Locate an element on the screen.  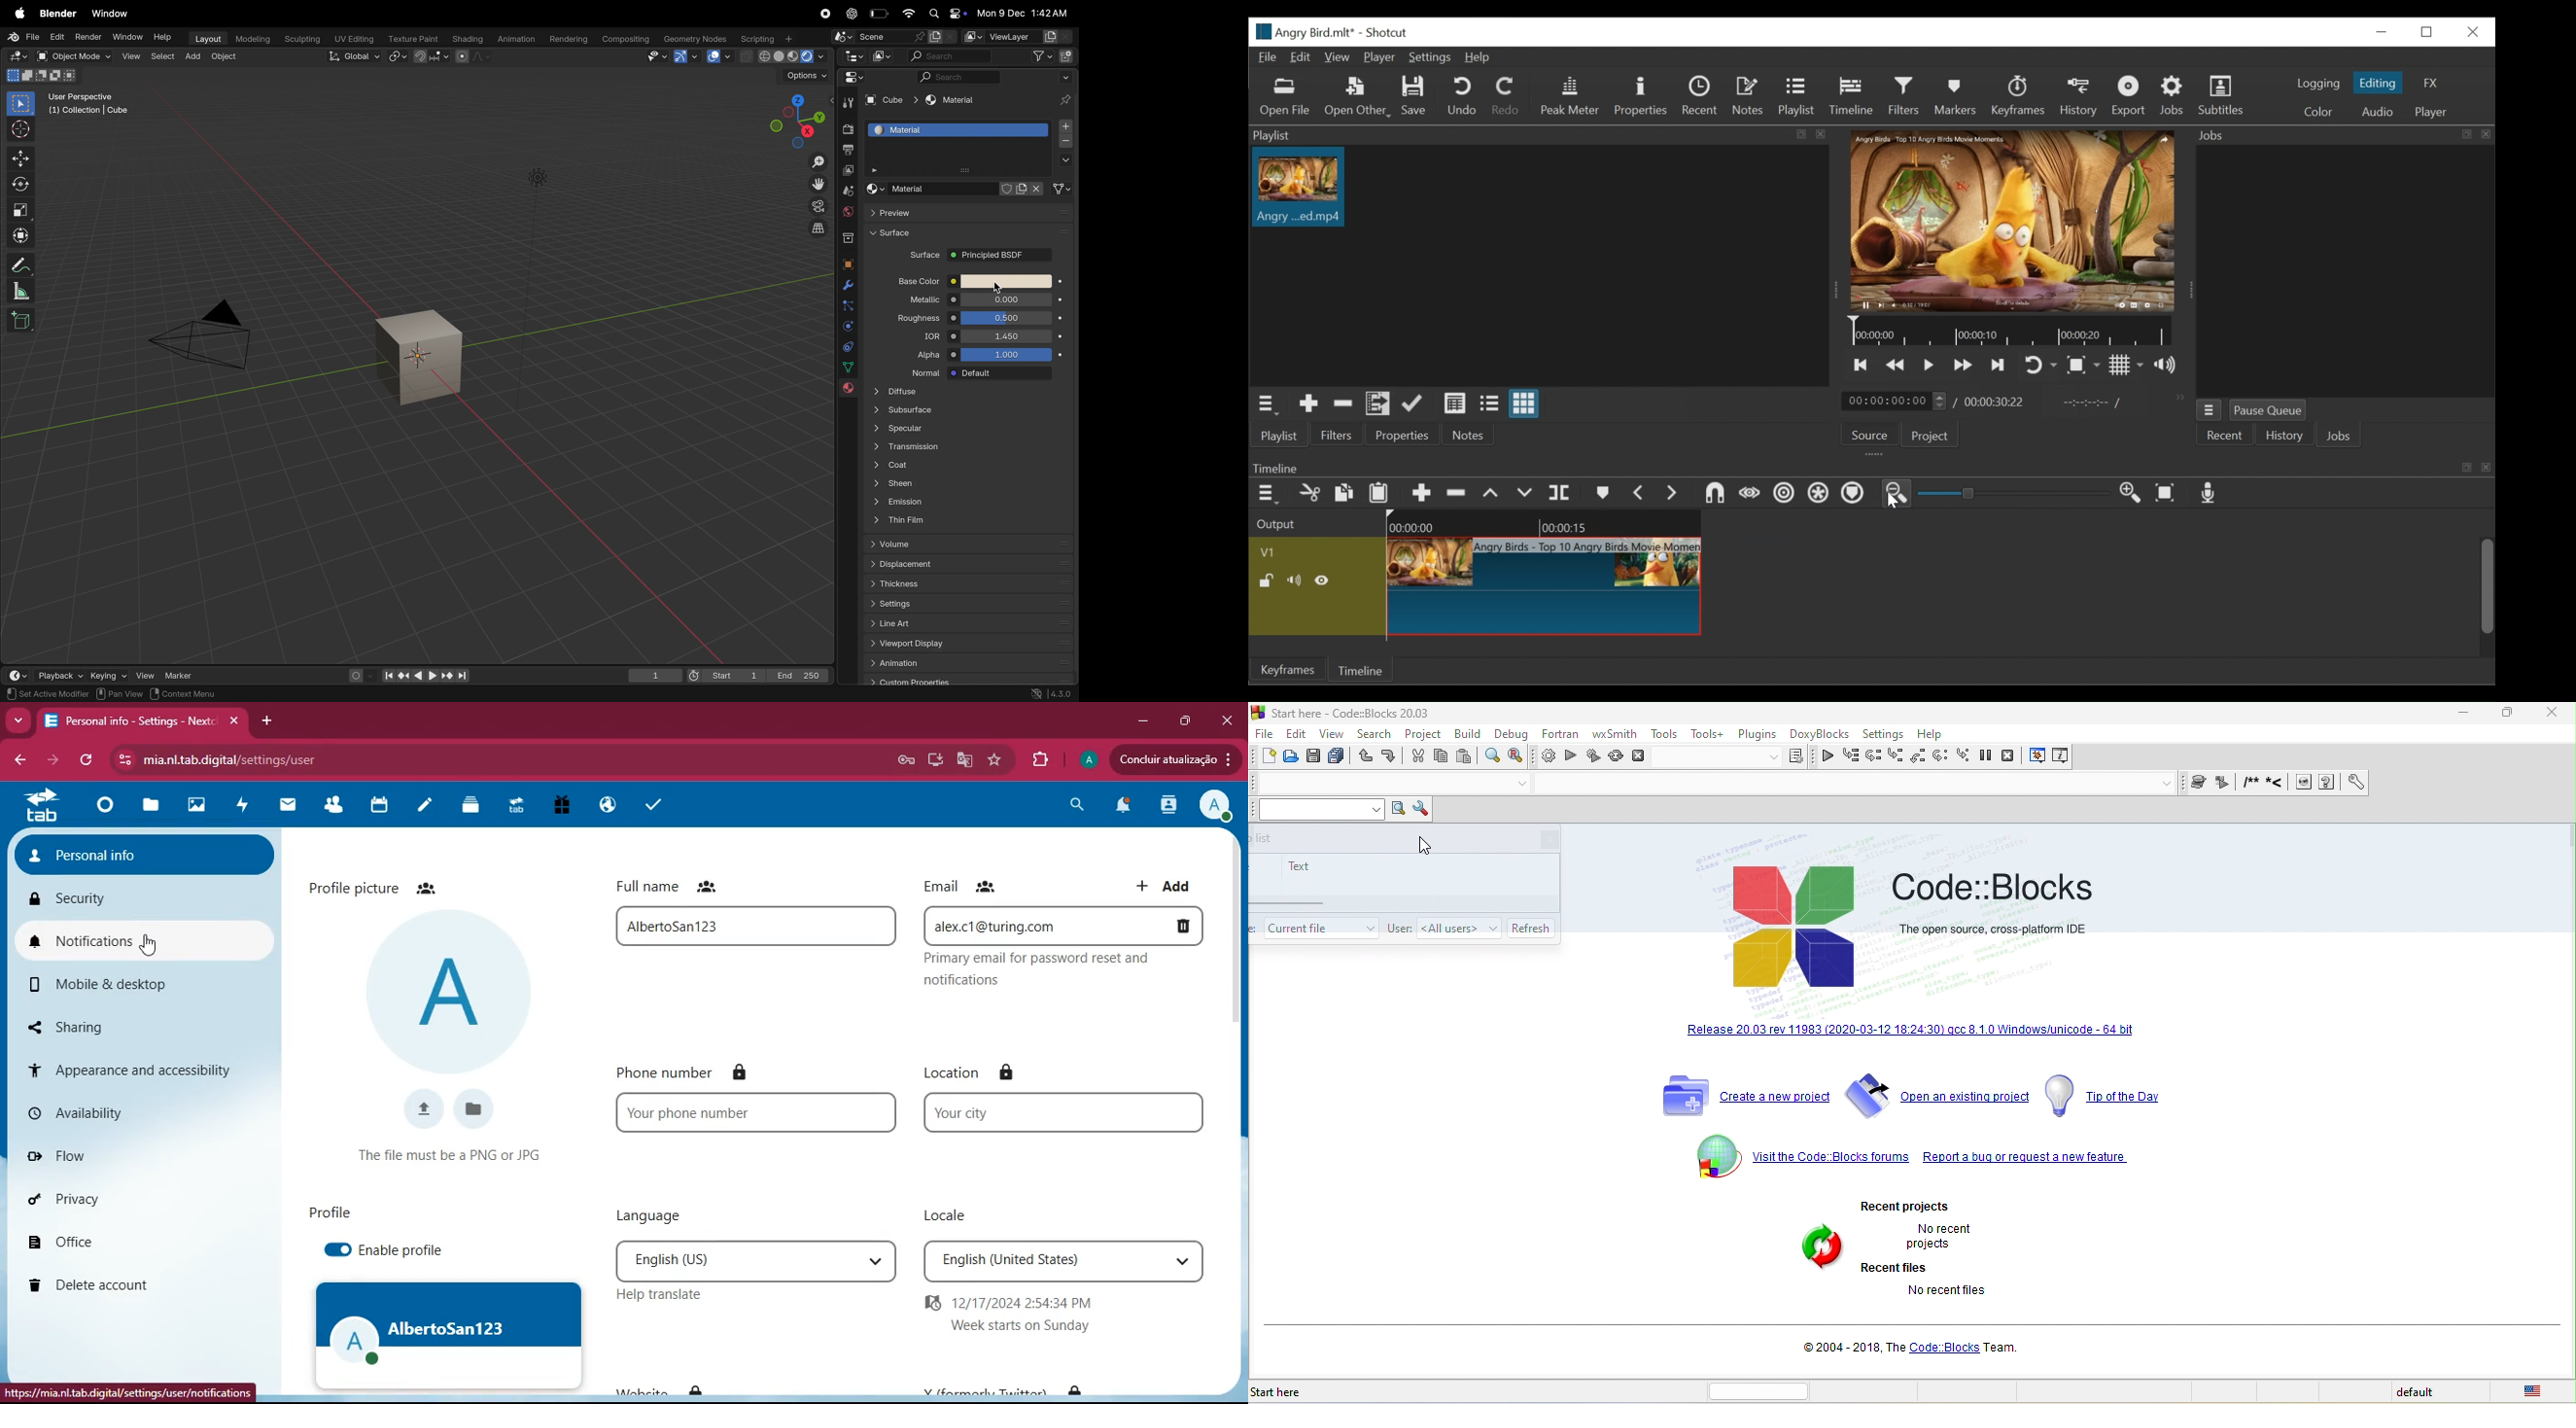
context menu is located at coordinates (195, 694).